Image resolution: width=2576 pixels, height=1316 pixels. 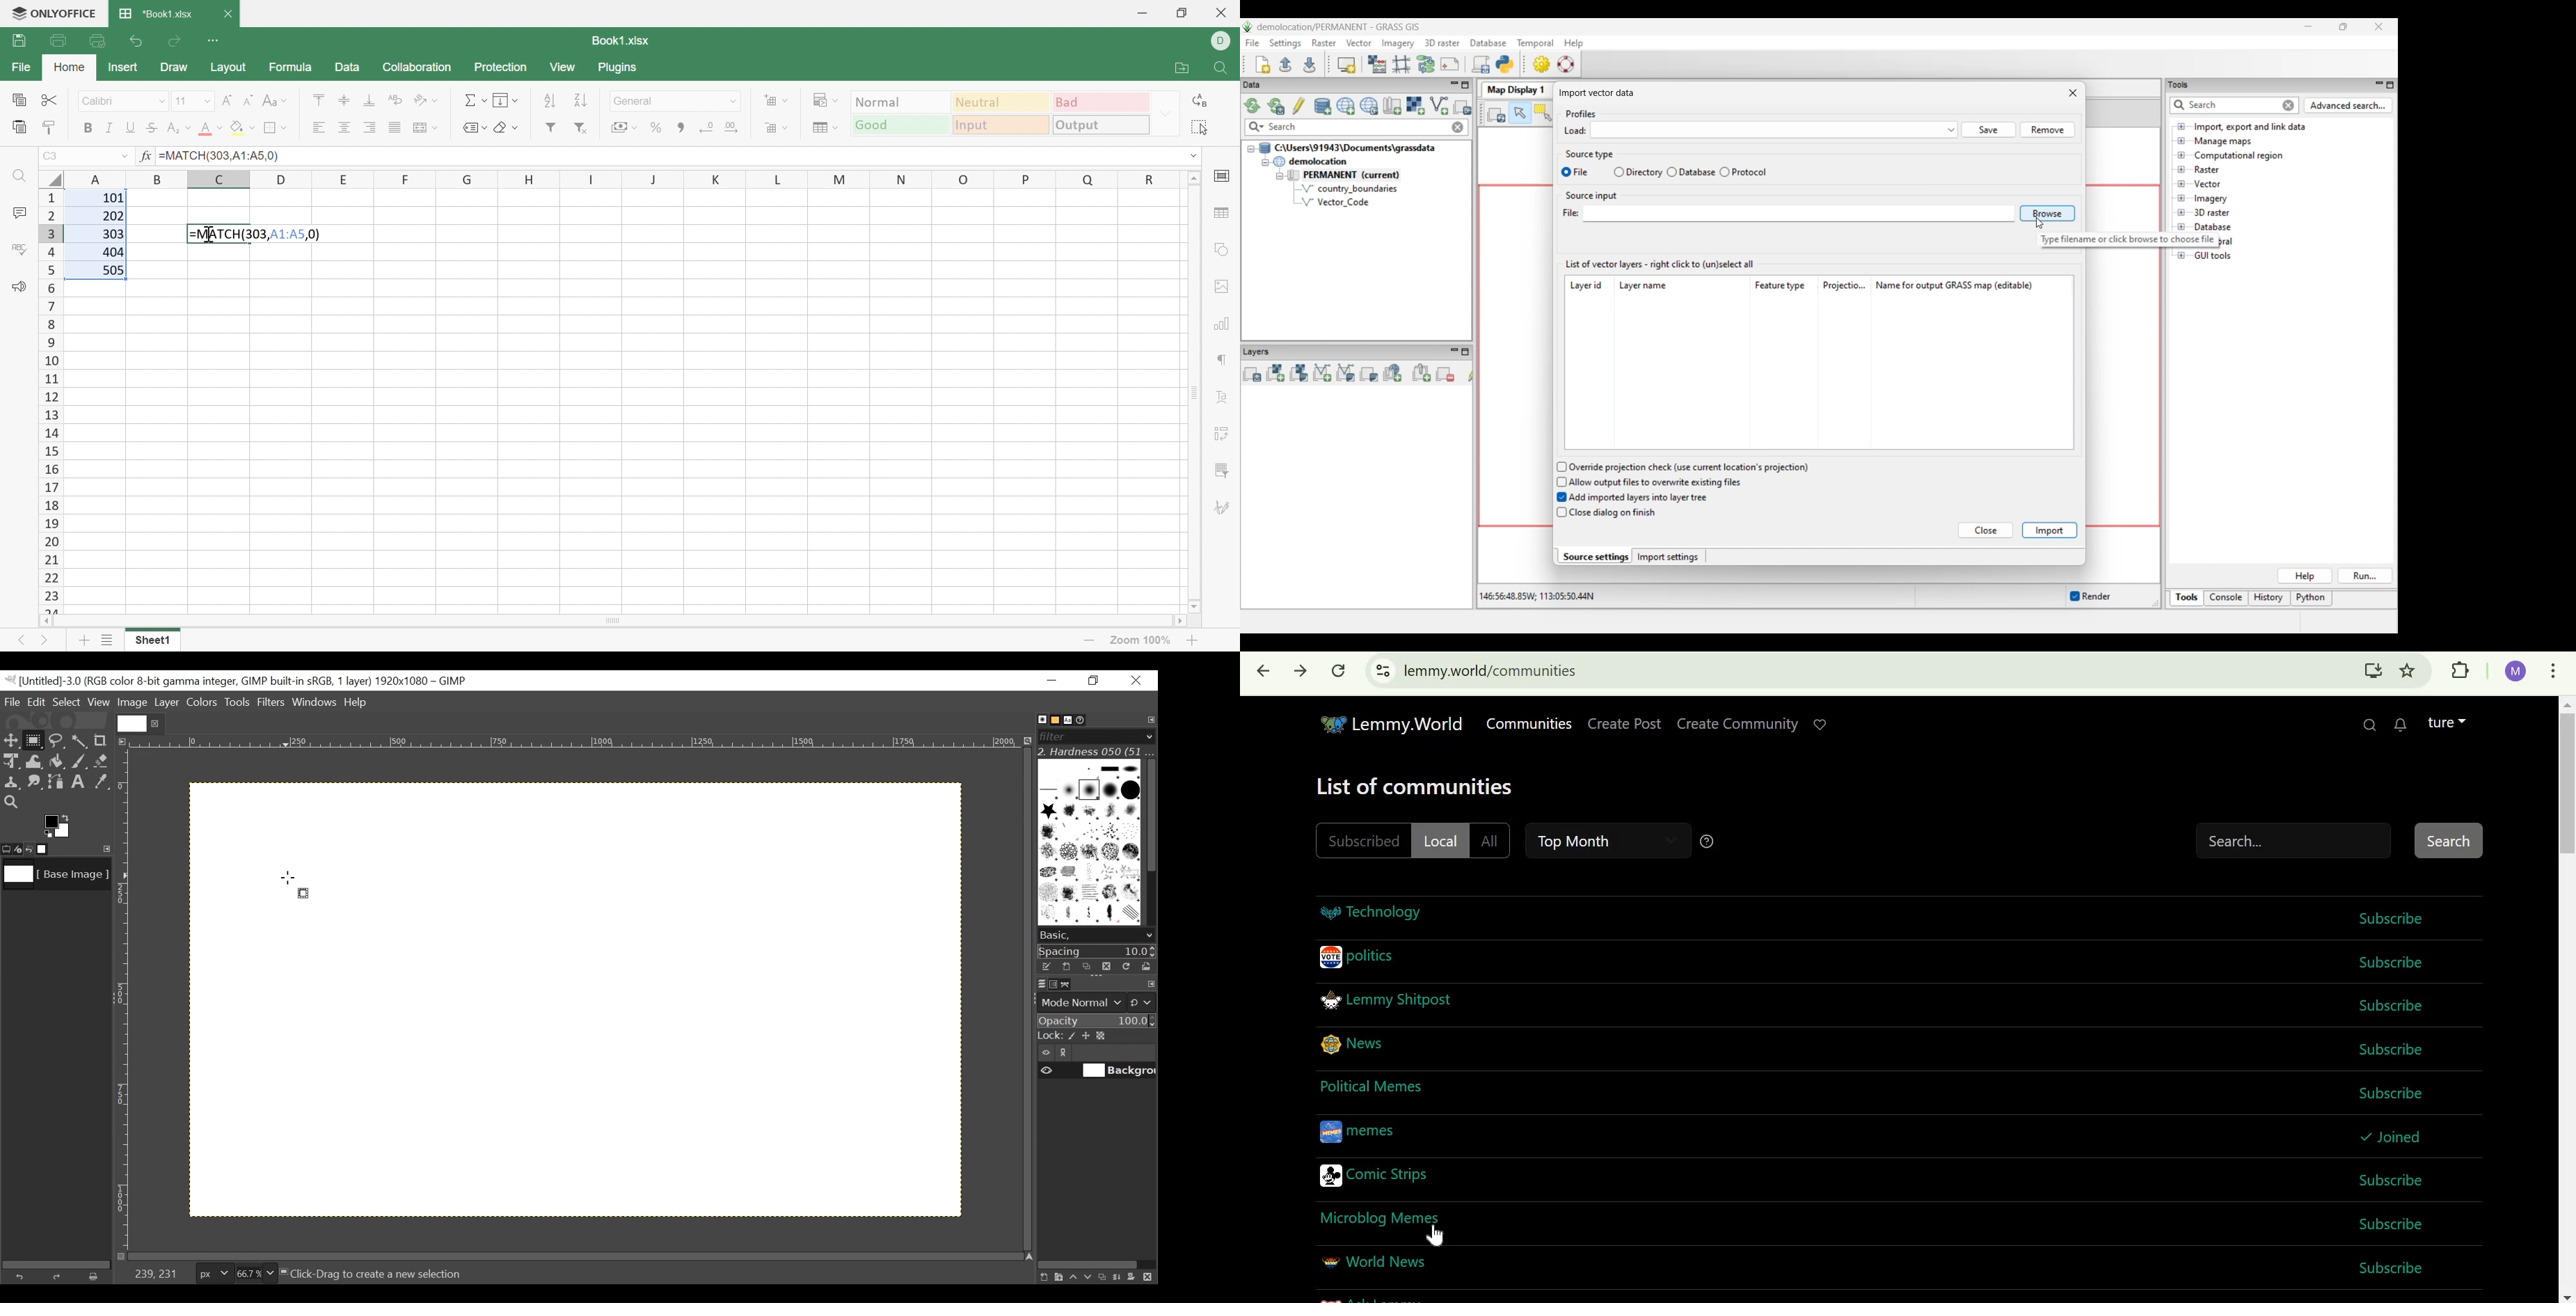 I want to click on Drop Down, so click(x=164, y=102).